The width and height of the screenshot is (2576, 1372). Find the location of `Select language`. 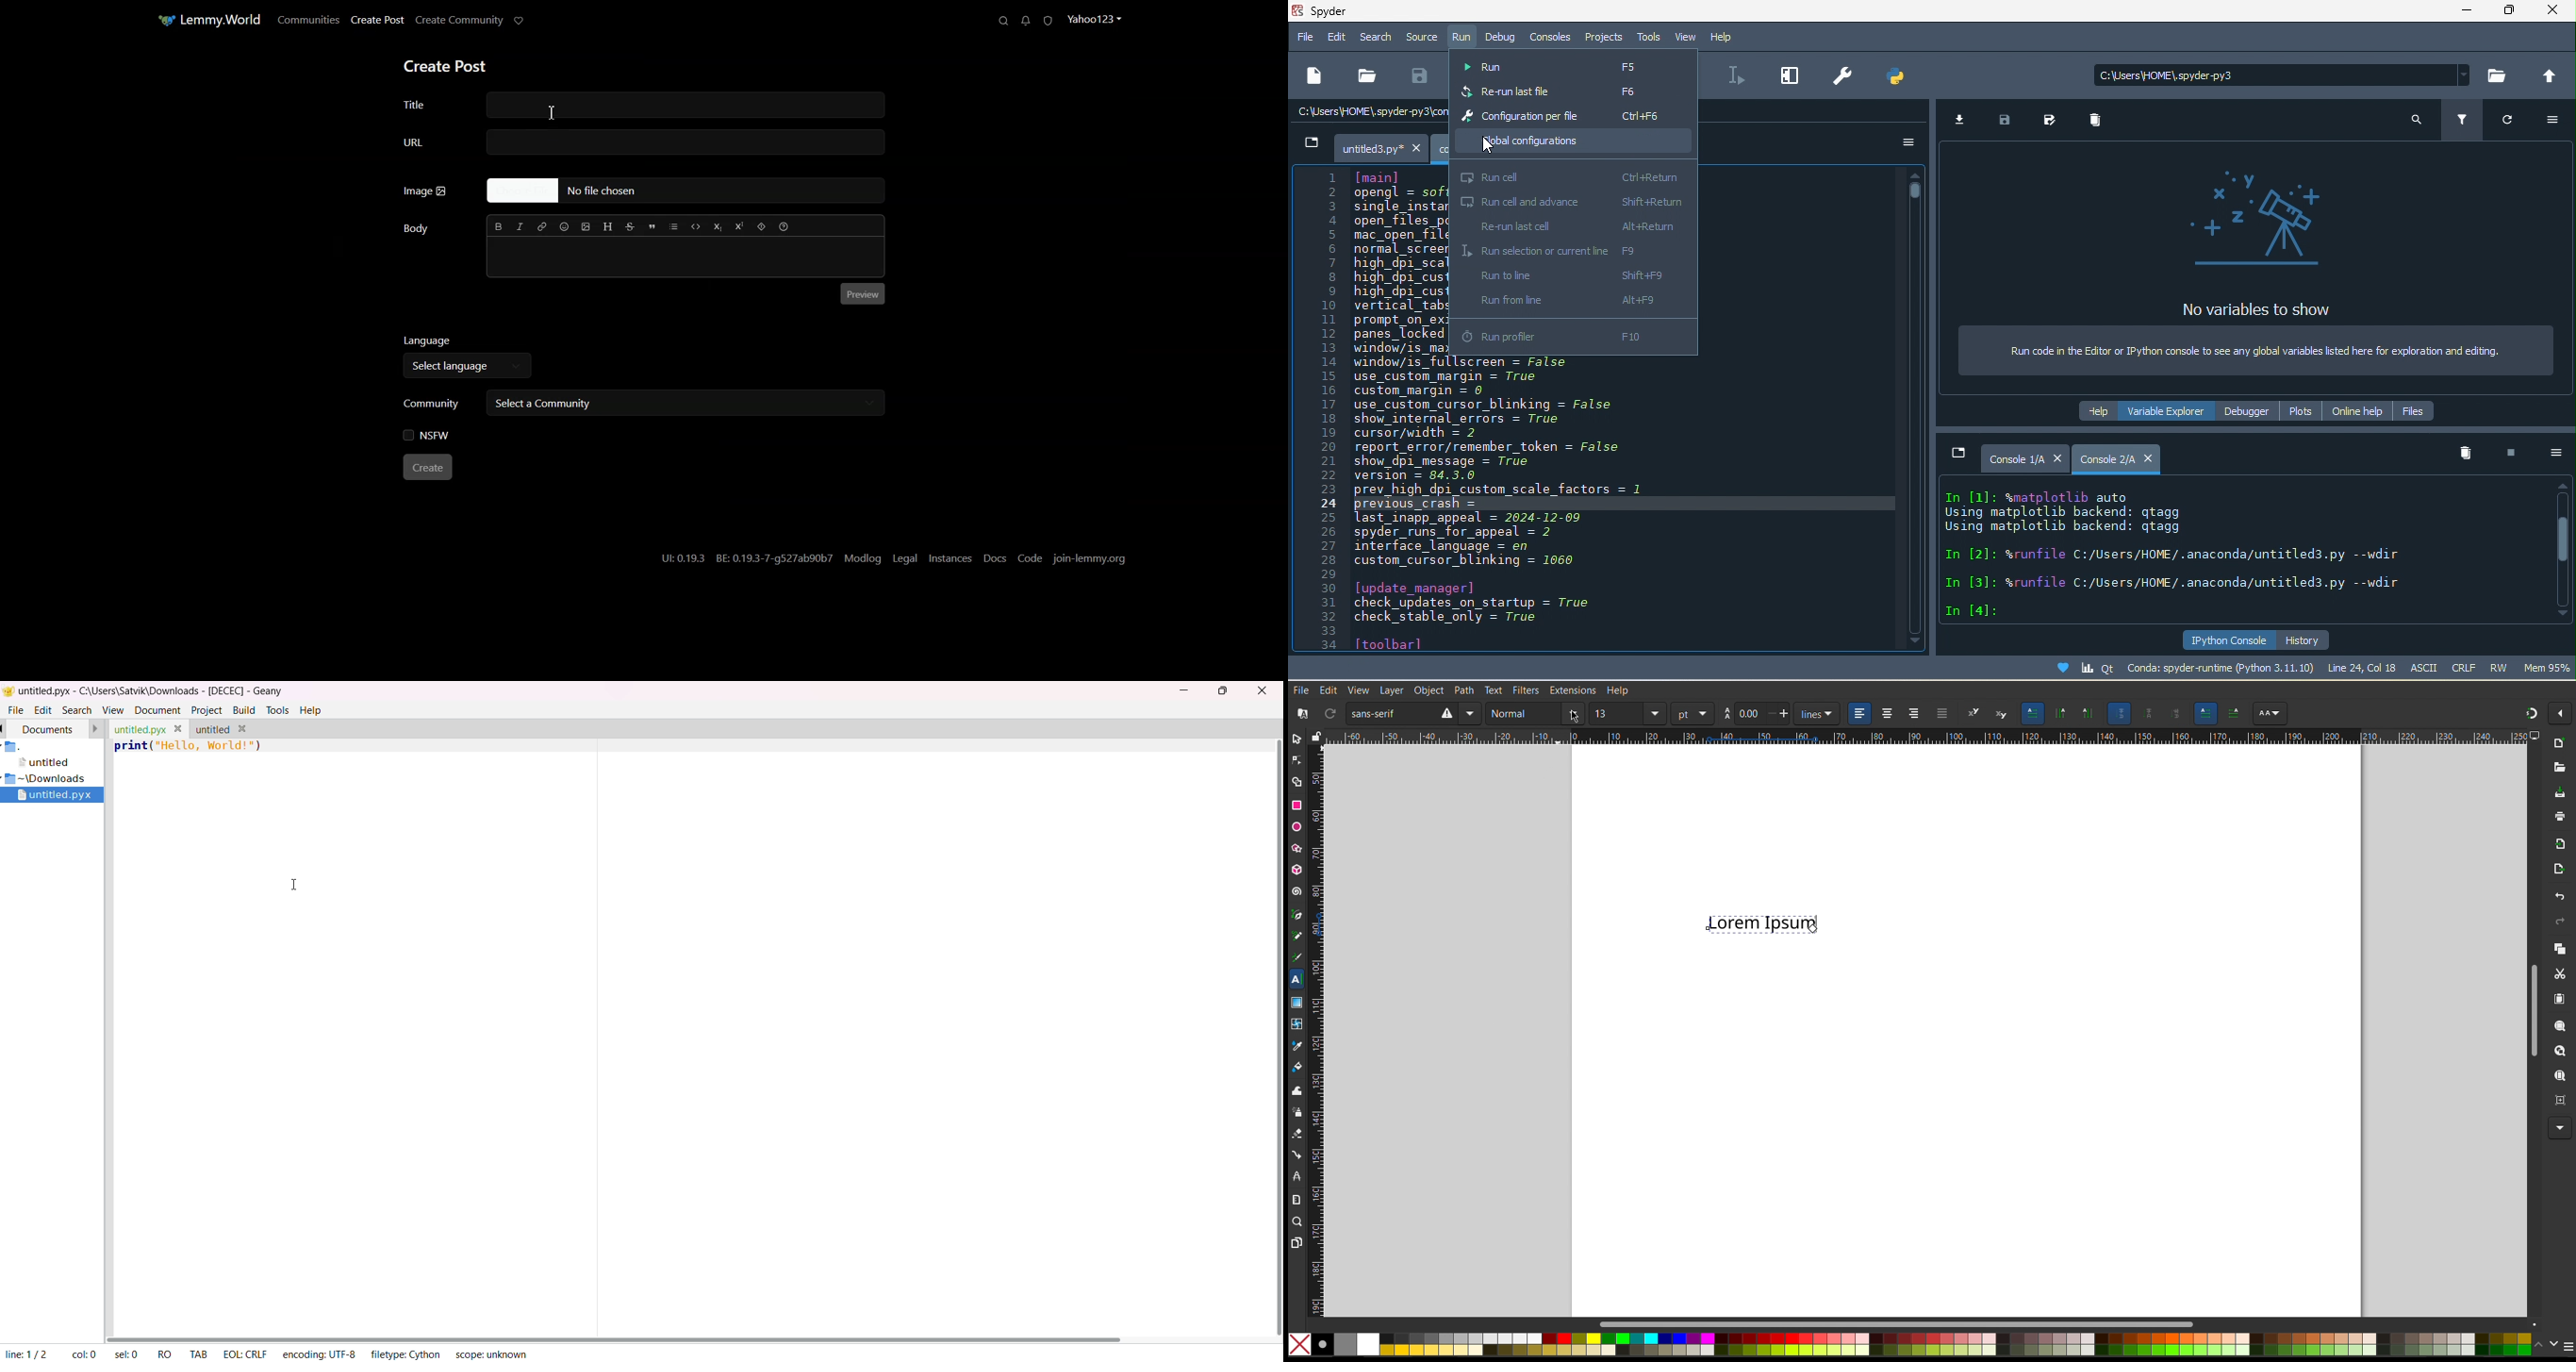

Select language is located at coordinates (462, 368).